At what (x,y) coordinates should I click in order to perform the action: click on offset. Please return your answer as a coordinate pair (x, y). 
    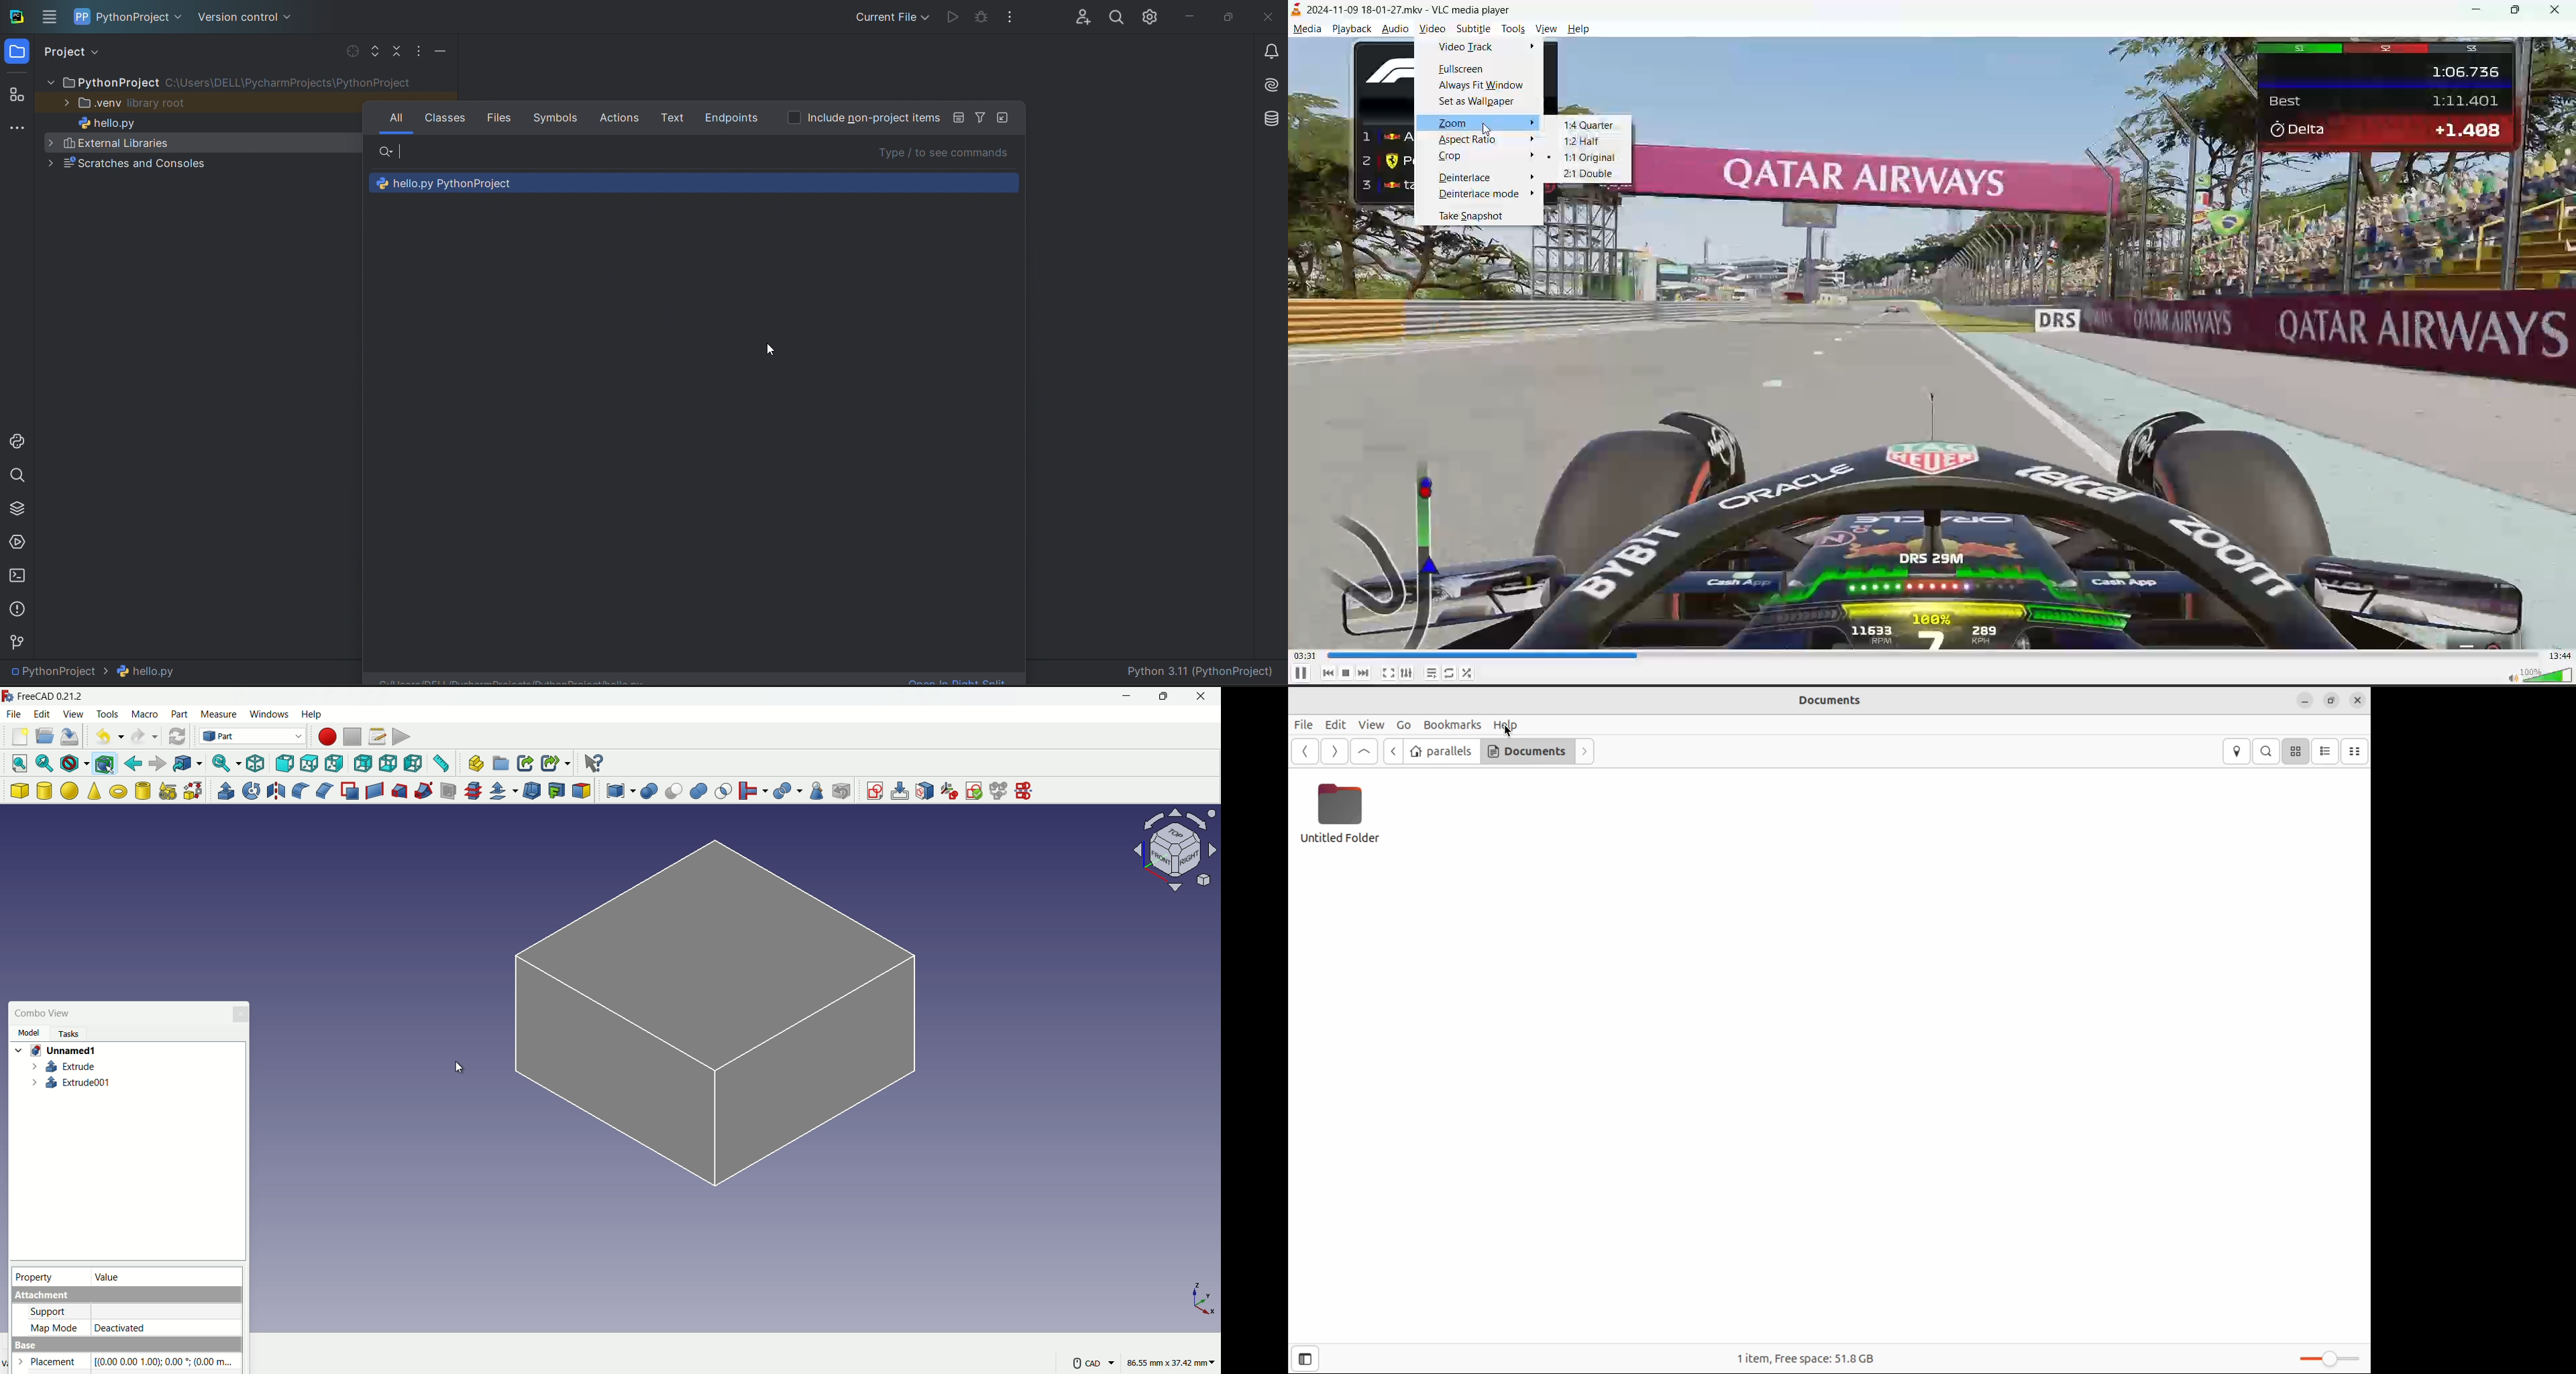
    Looking at the image, I should click on (505, 792).